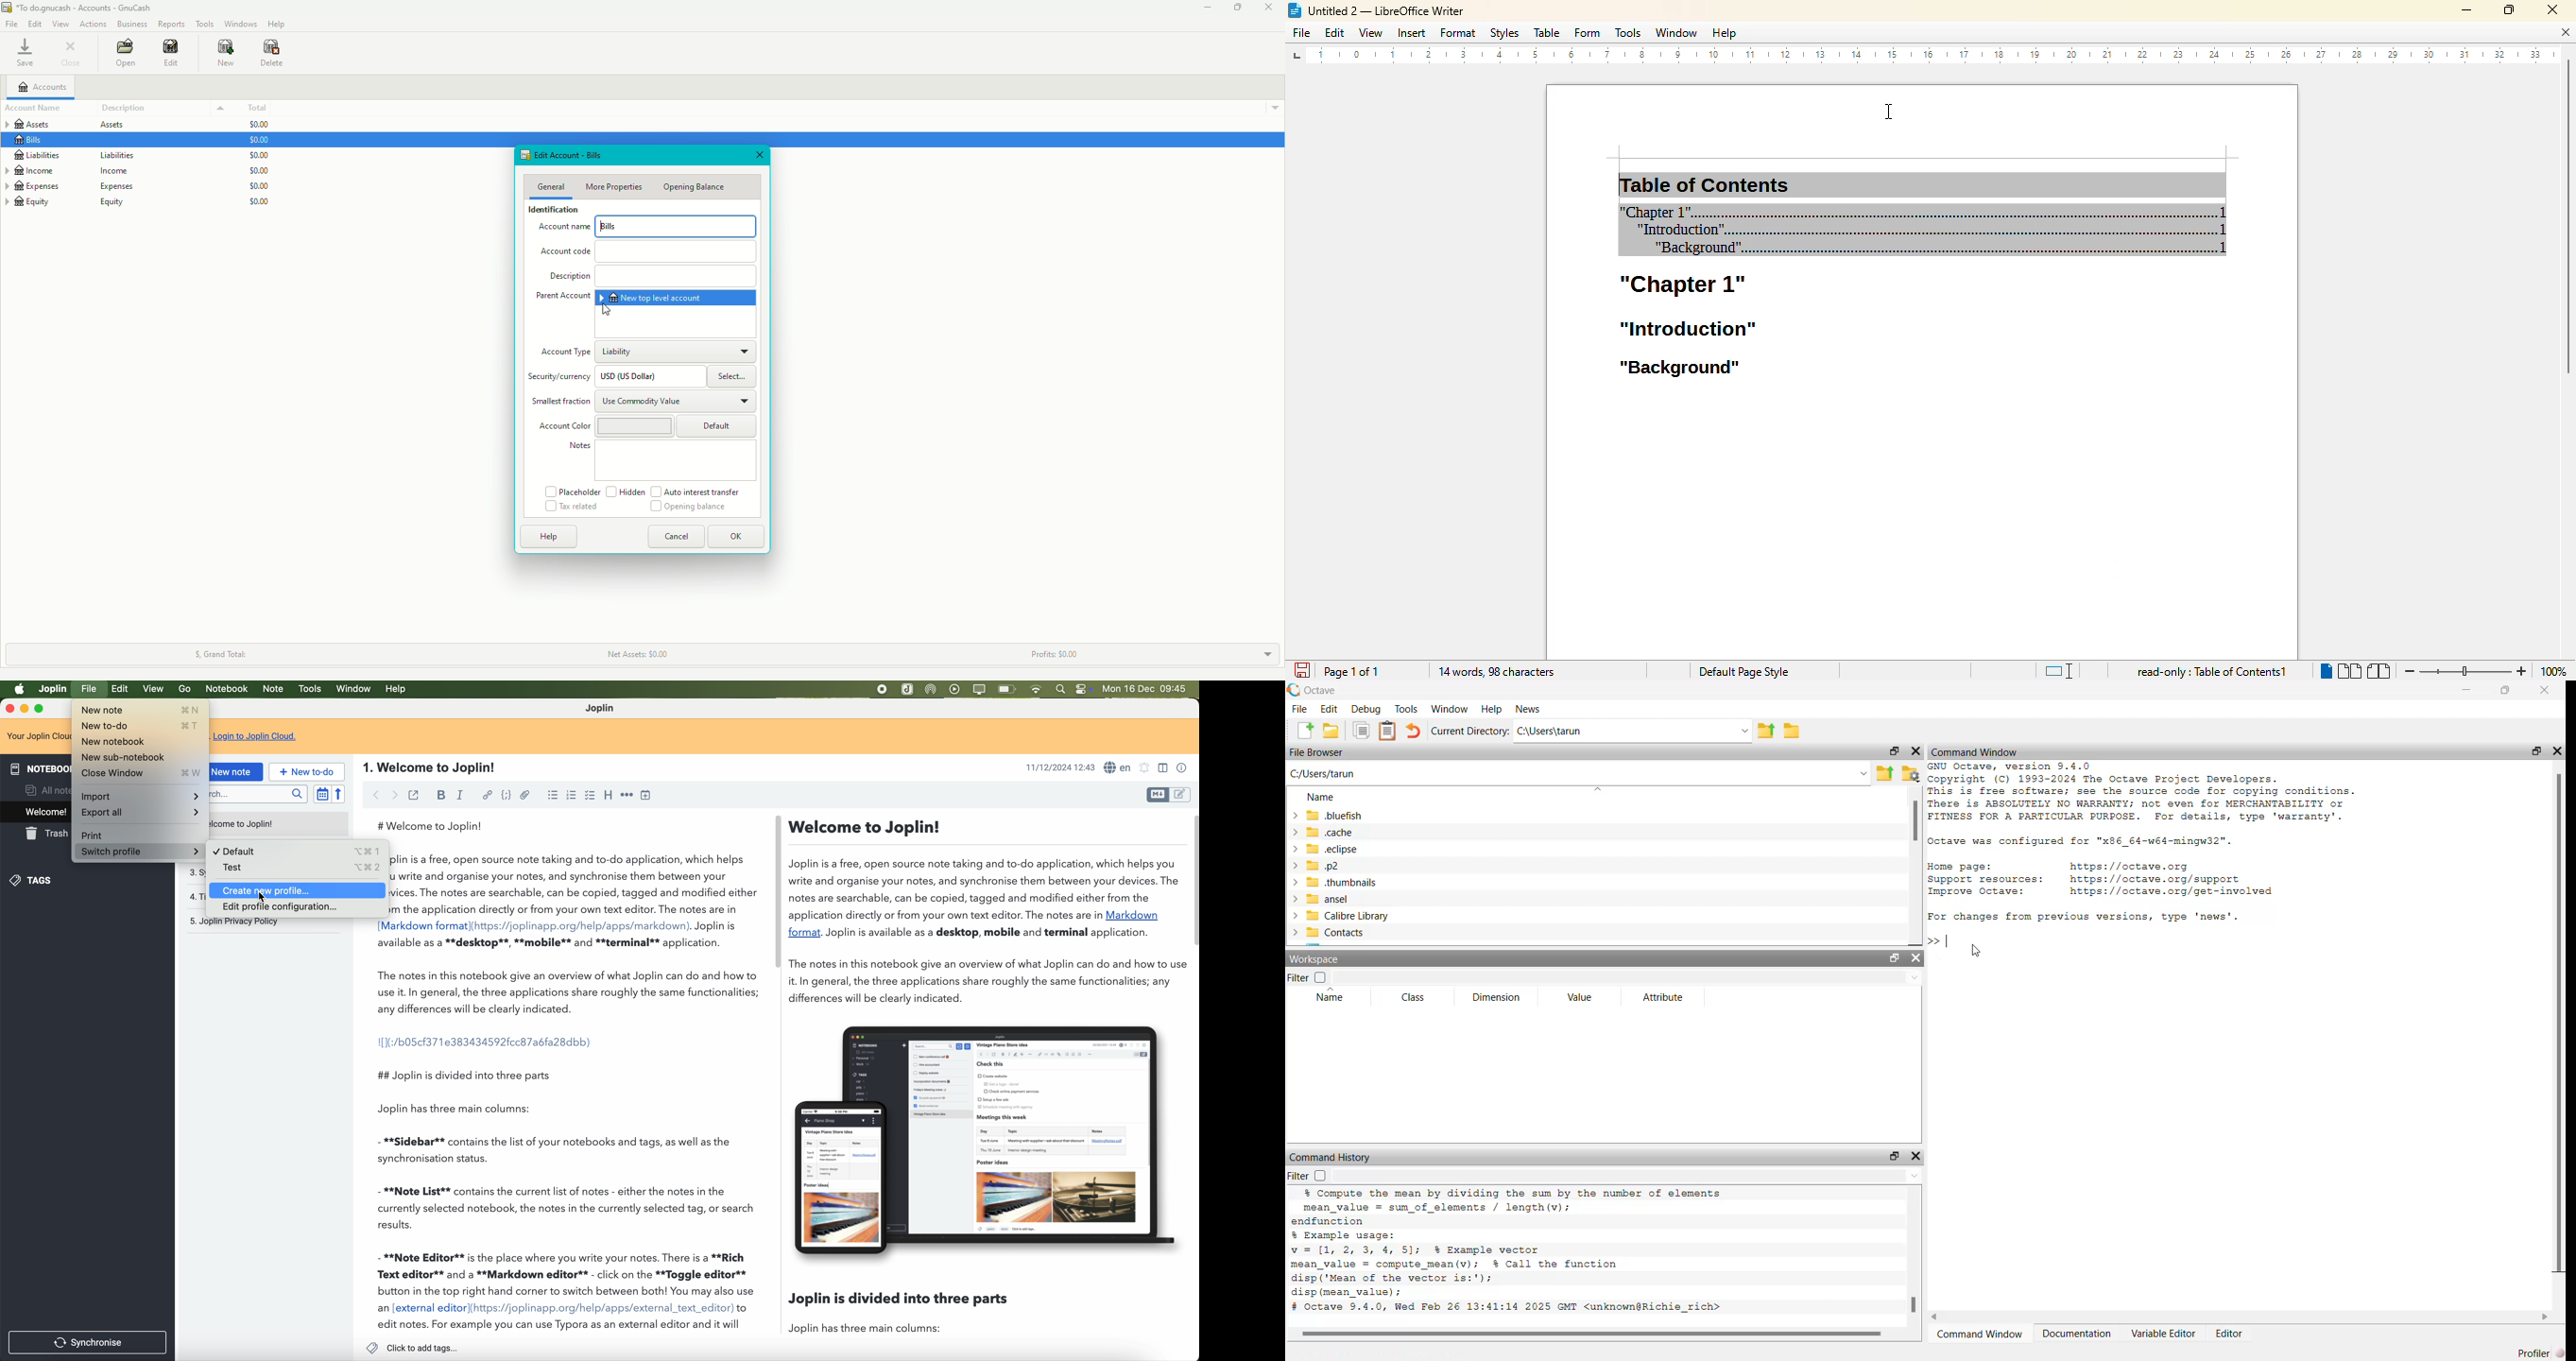 The width and height of the screenshot is (2576, 1372). Describe the element at coordinates (1917, 56) in the screenshot. I see `ruler` at that location.